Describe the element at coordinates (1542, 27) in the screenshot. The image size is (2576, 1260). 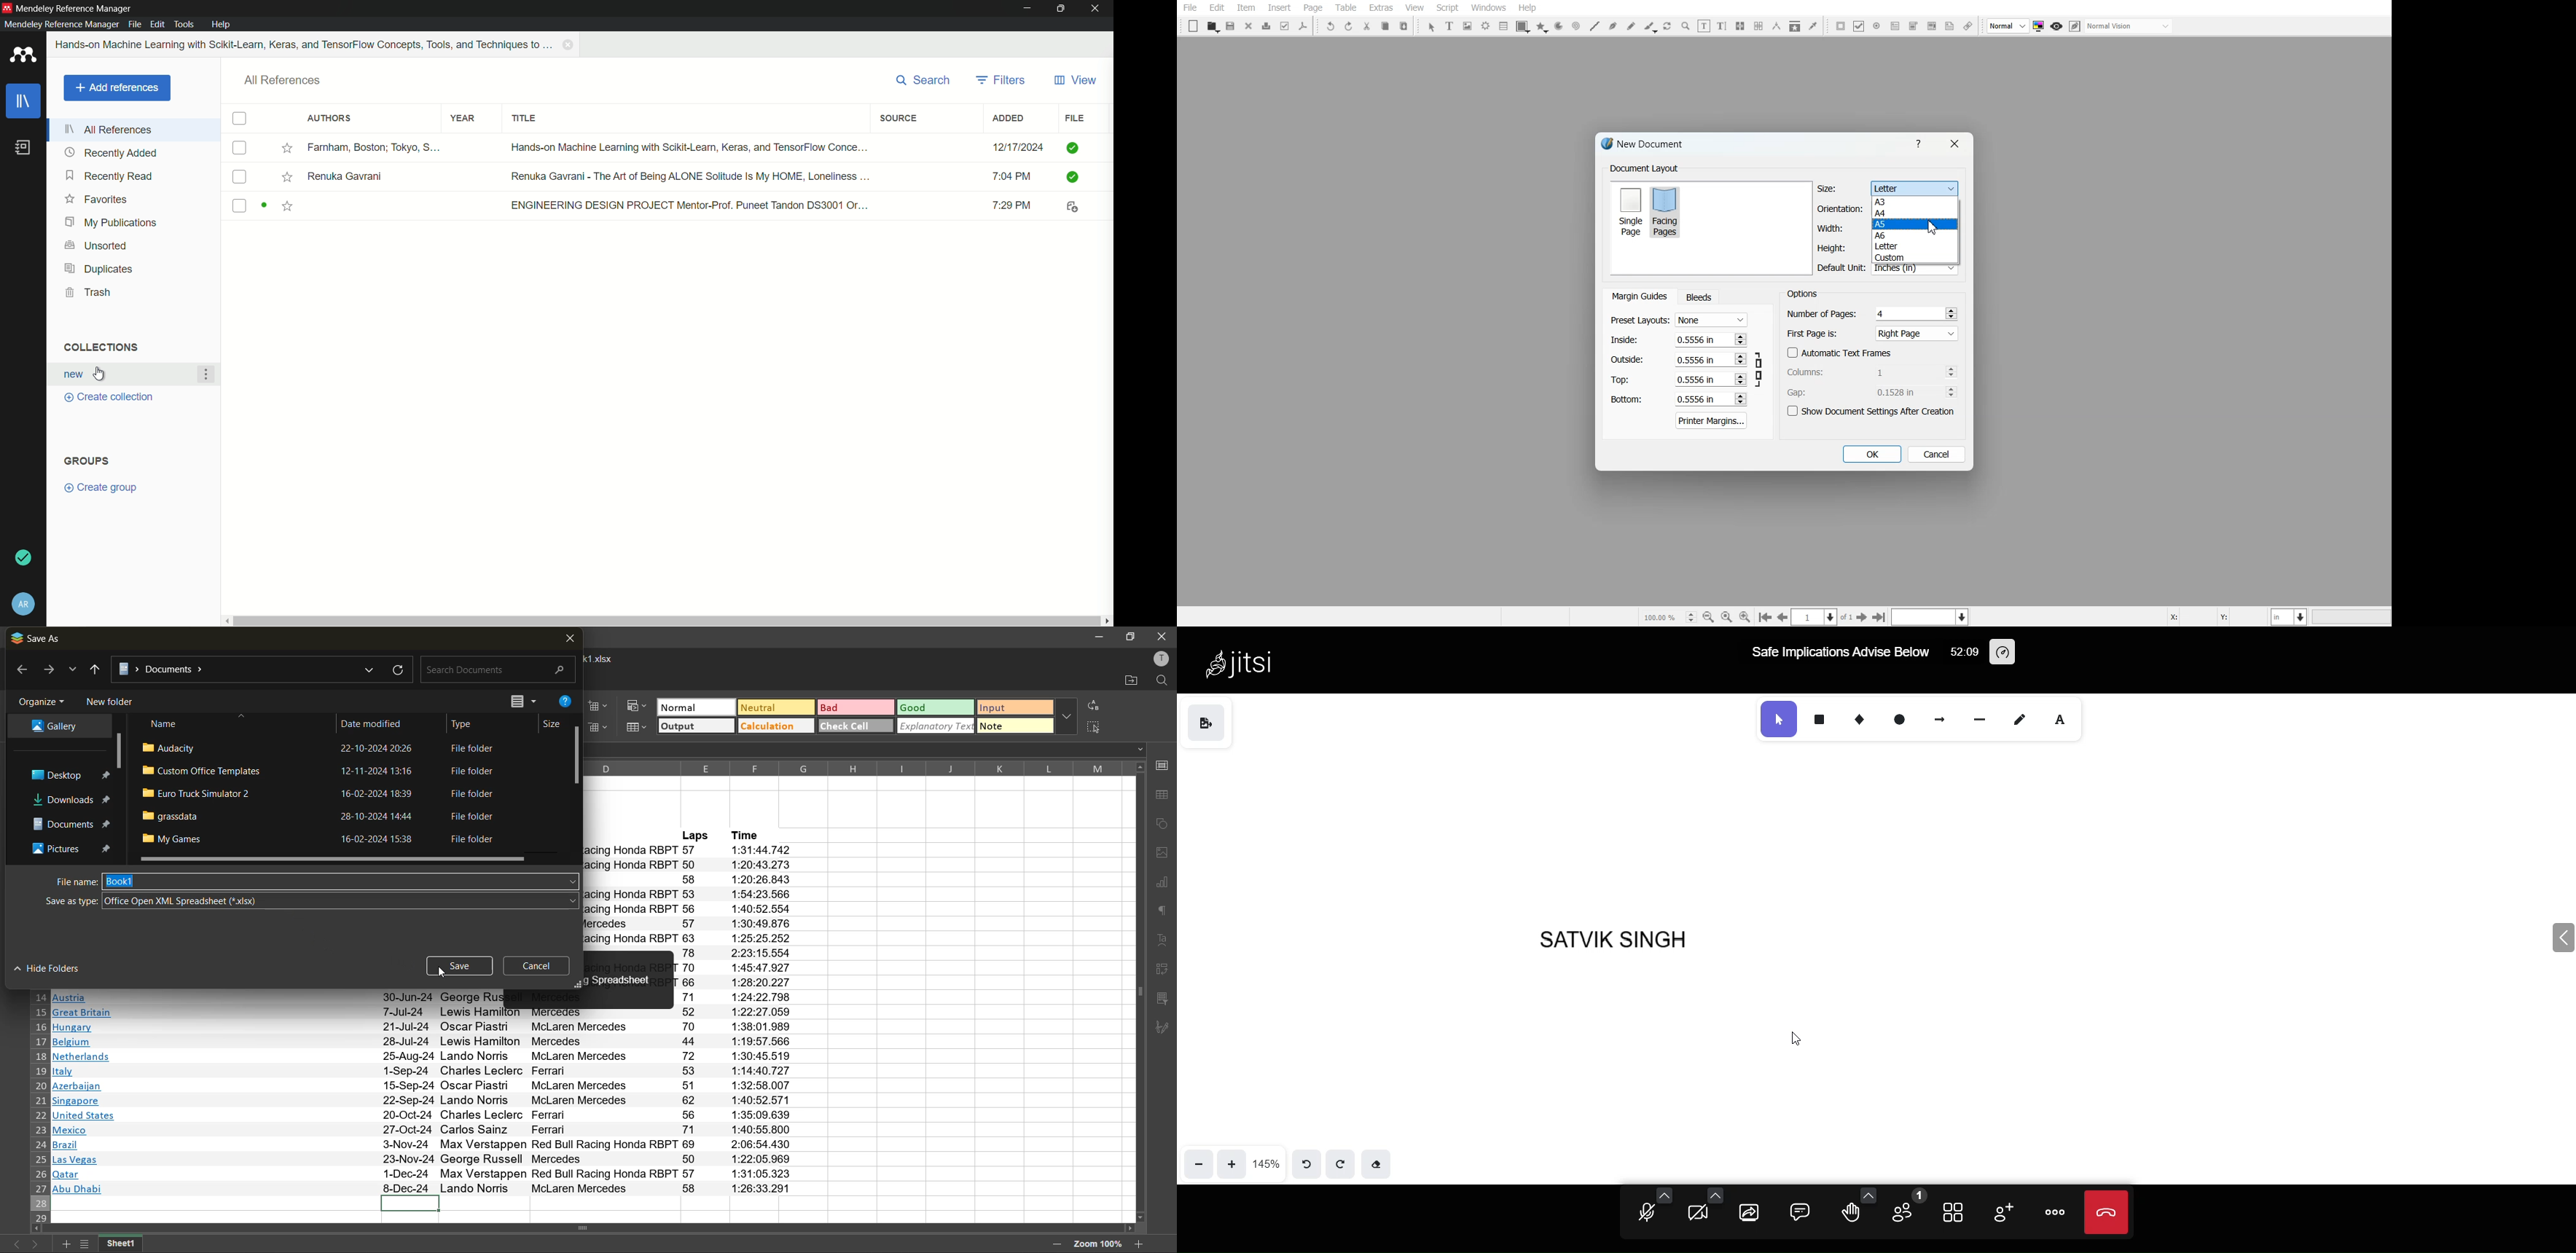
I see `Polygon` at that location.